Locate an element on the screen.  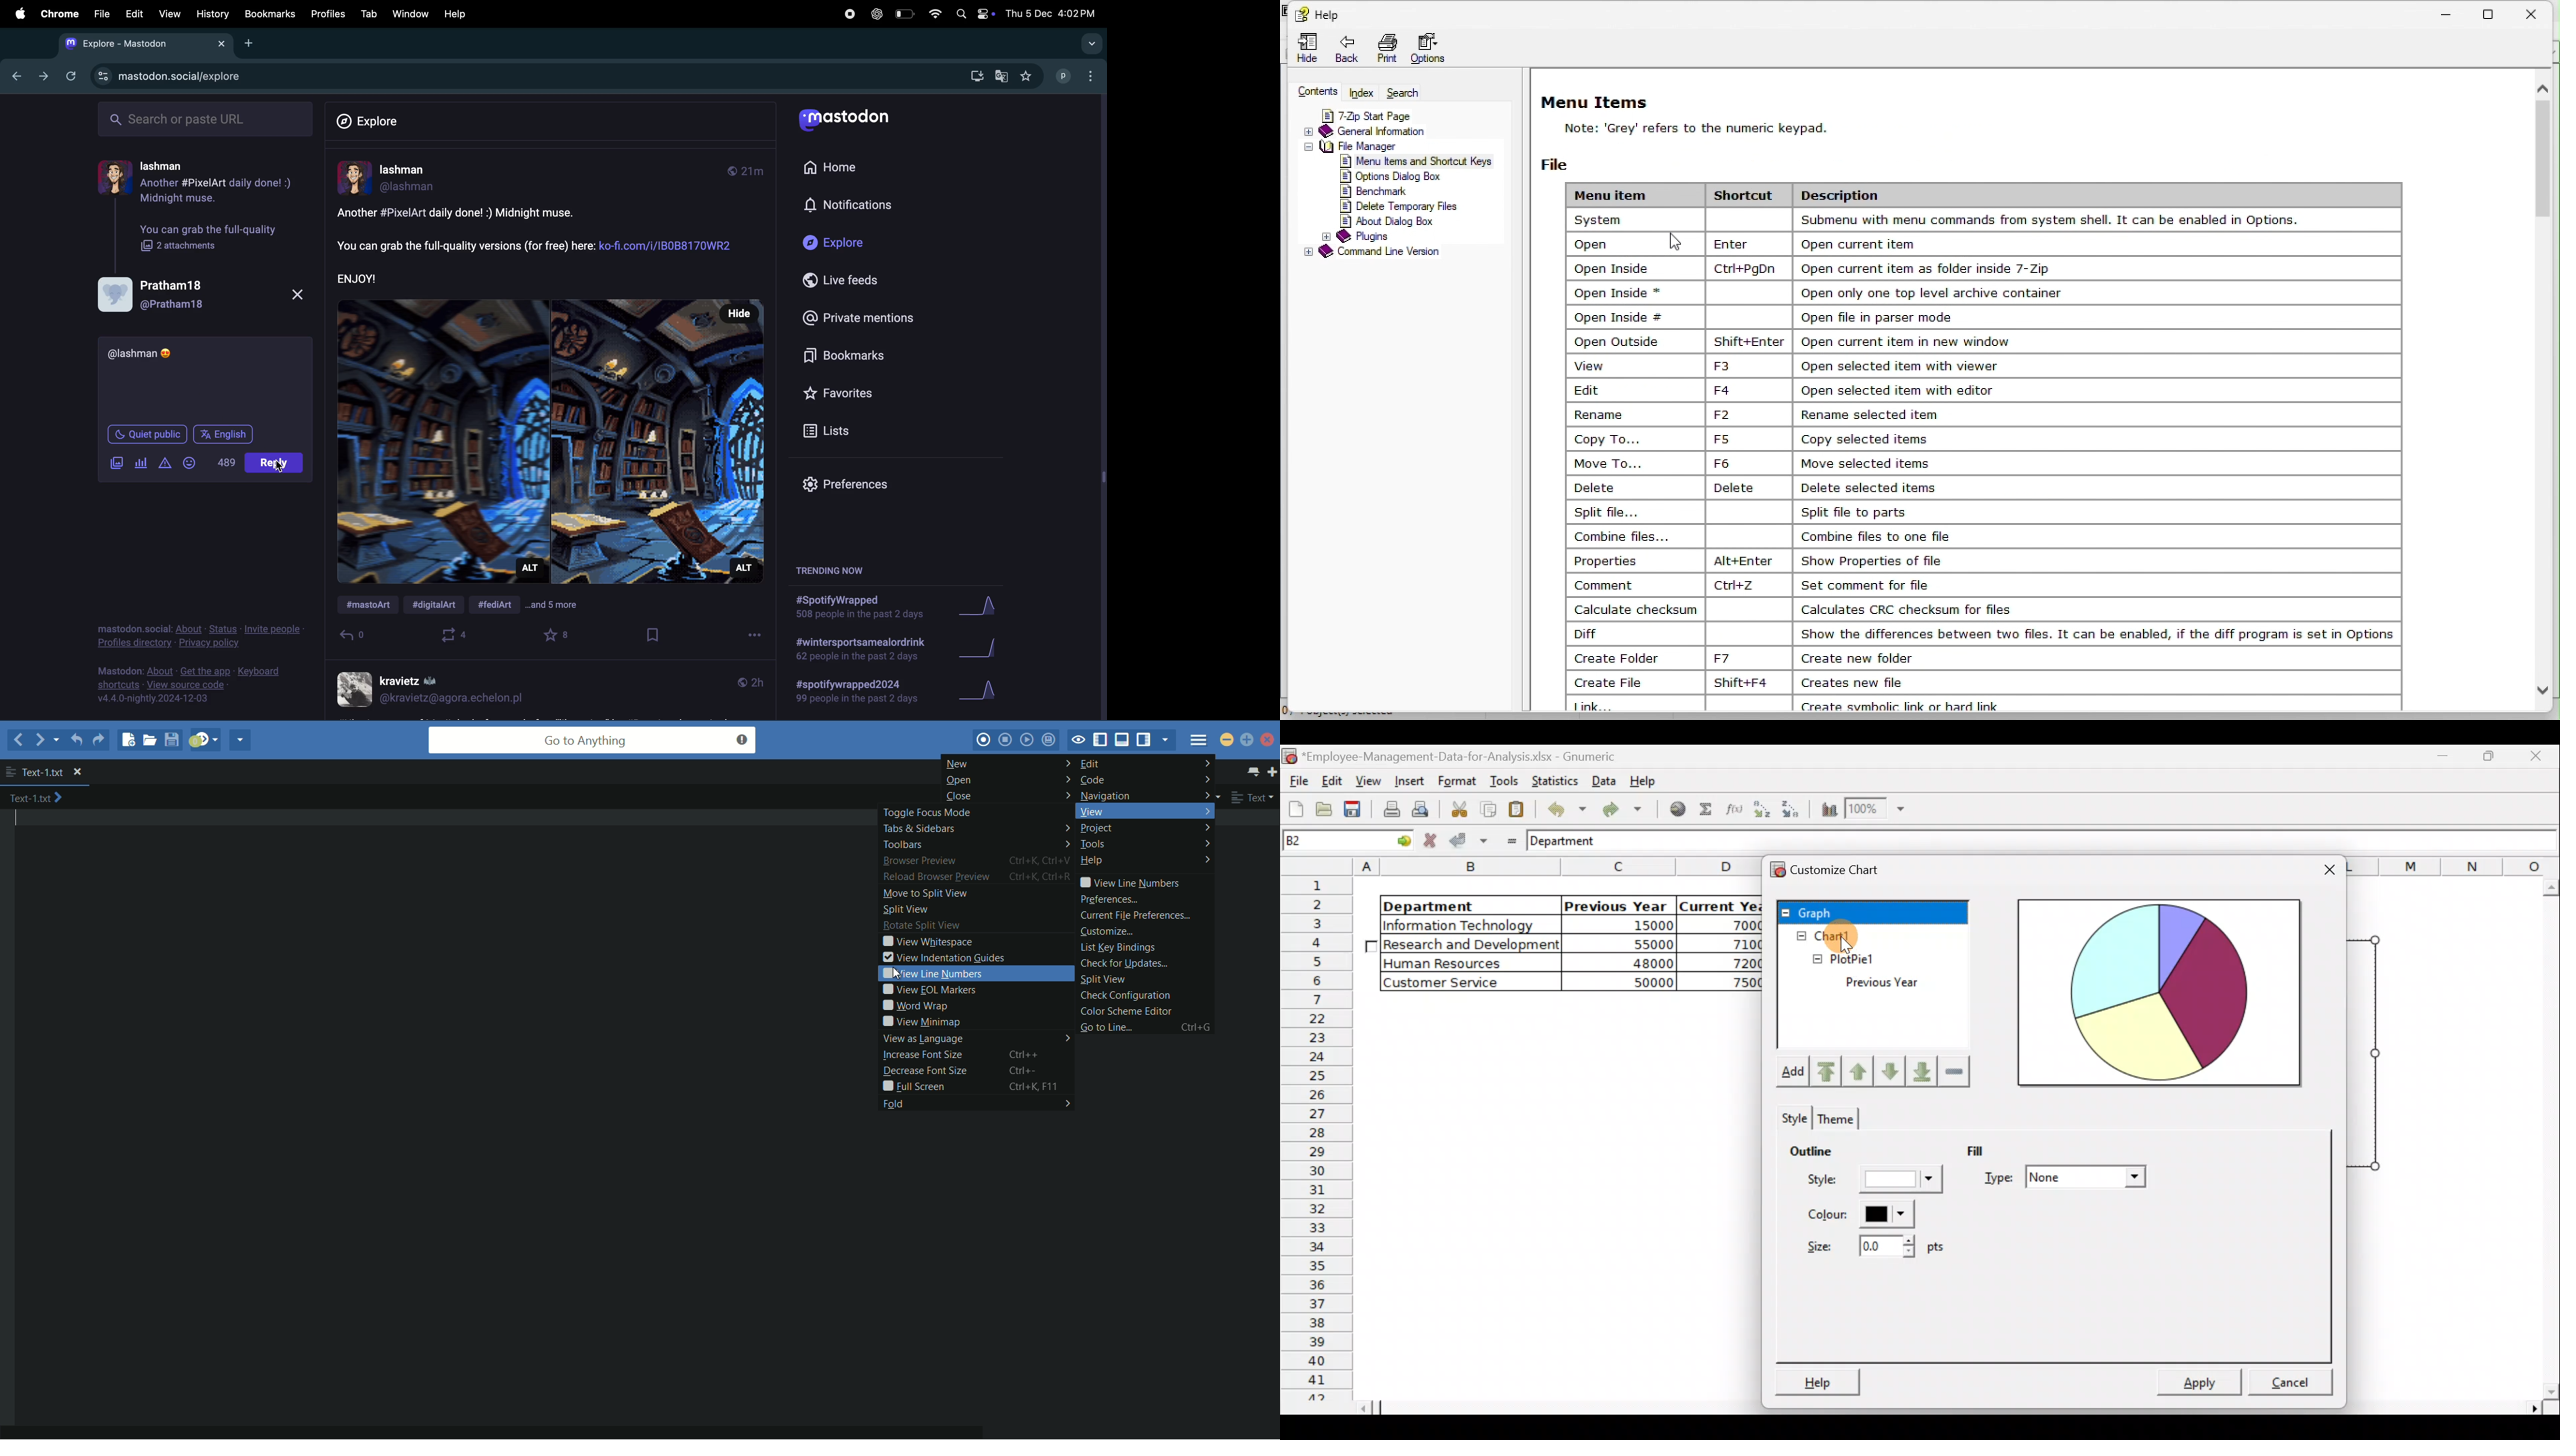
Formula bar is located at coordinates (2094, 844).